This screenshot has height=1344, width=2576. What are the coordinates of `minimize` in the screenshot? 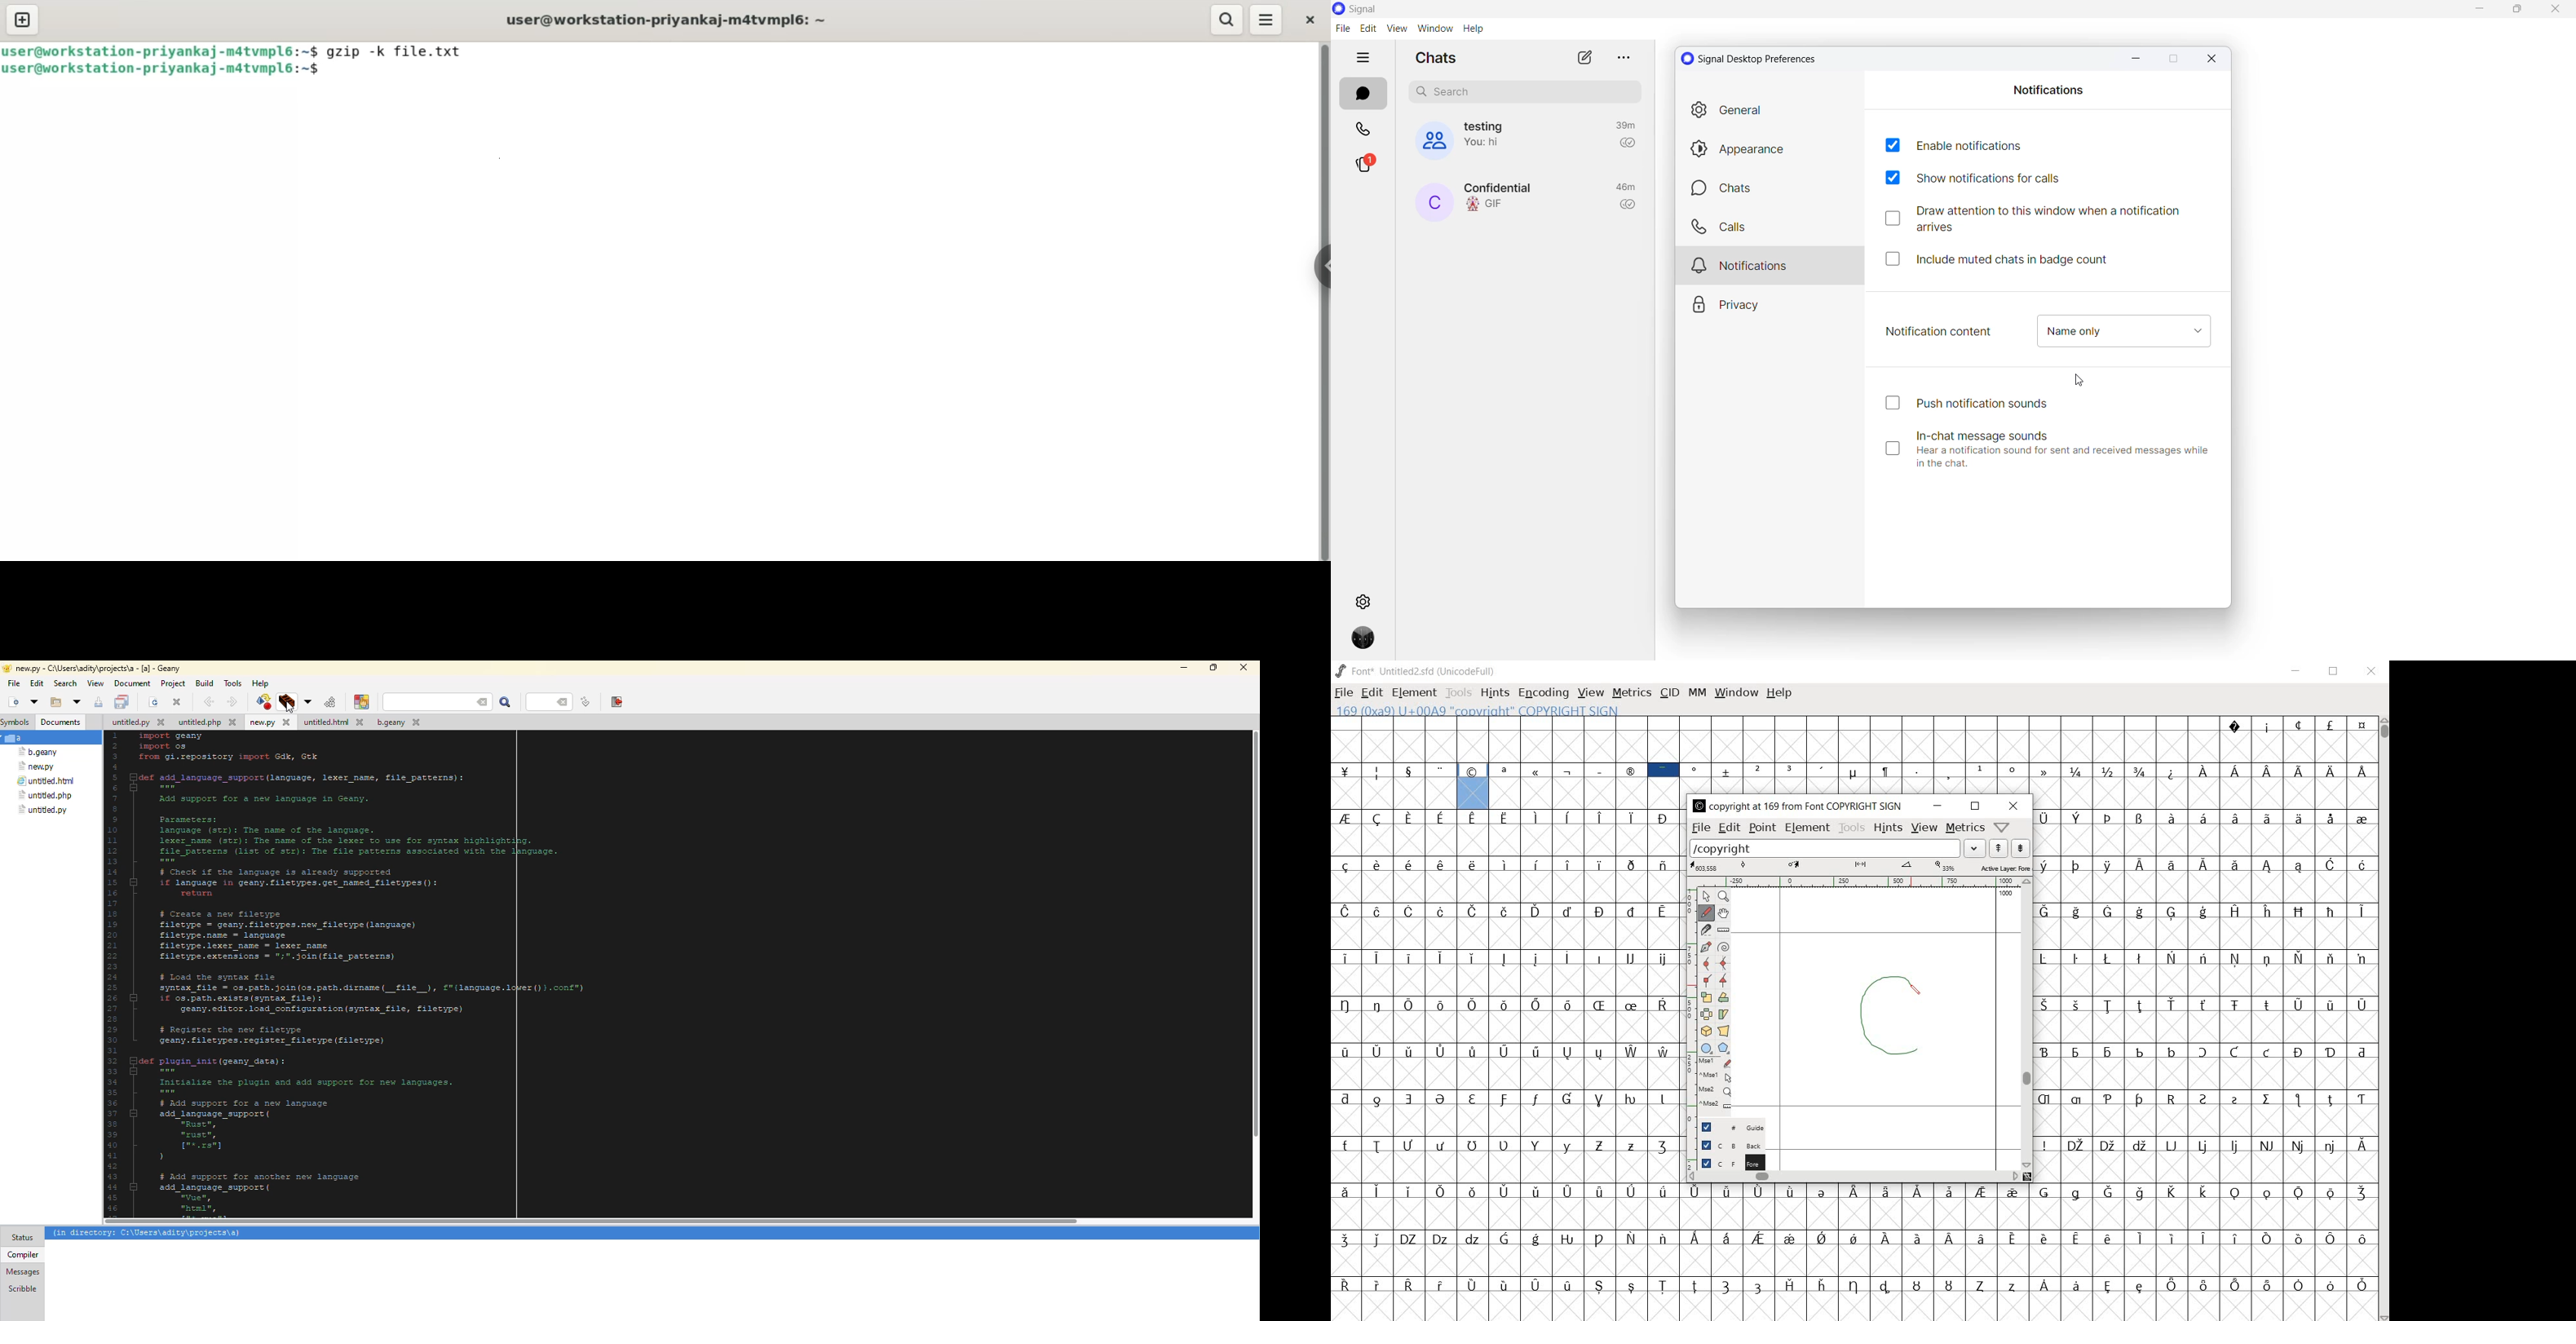 It's located at (2296, 671).